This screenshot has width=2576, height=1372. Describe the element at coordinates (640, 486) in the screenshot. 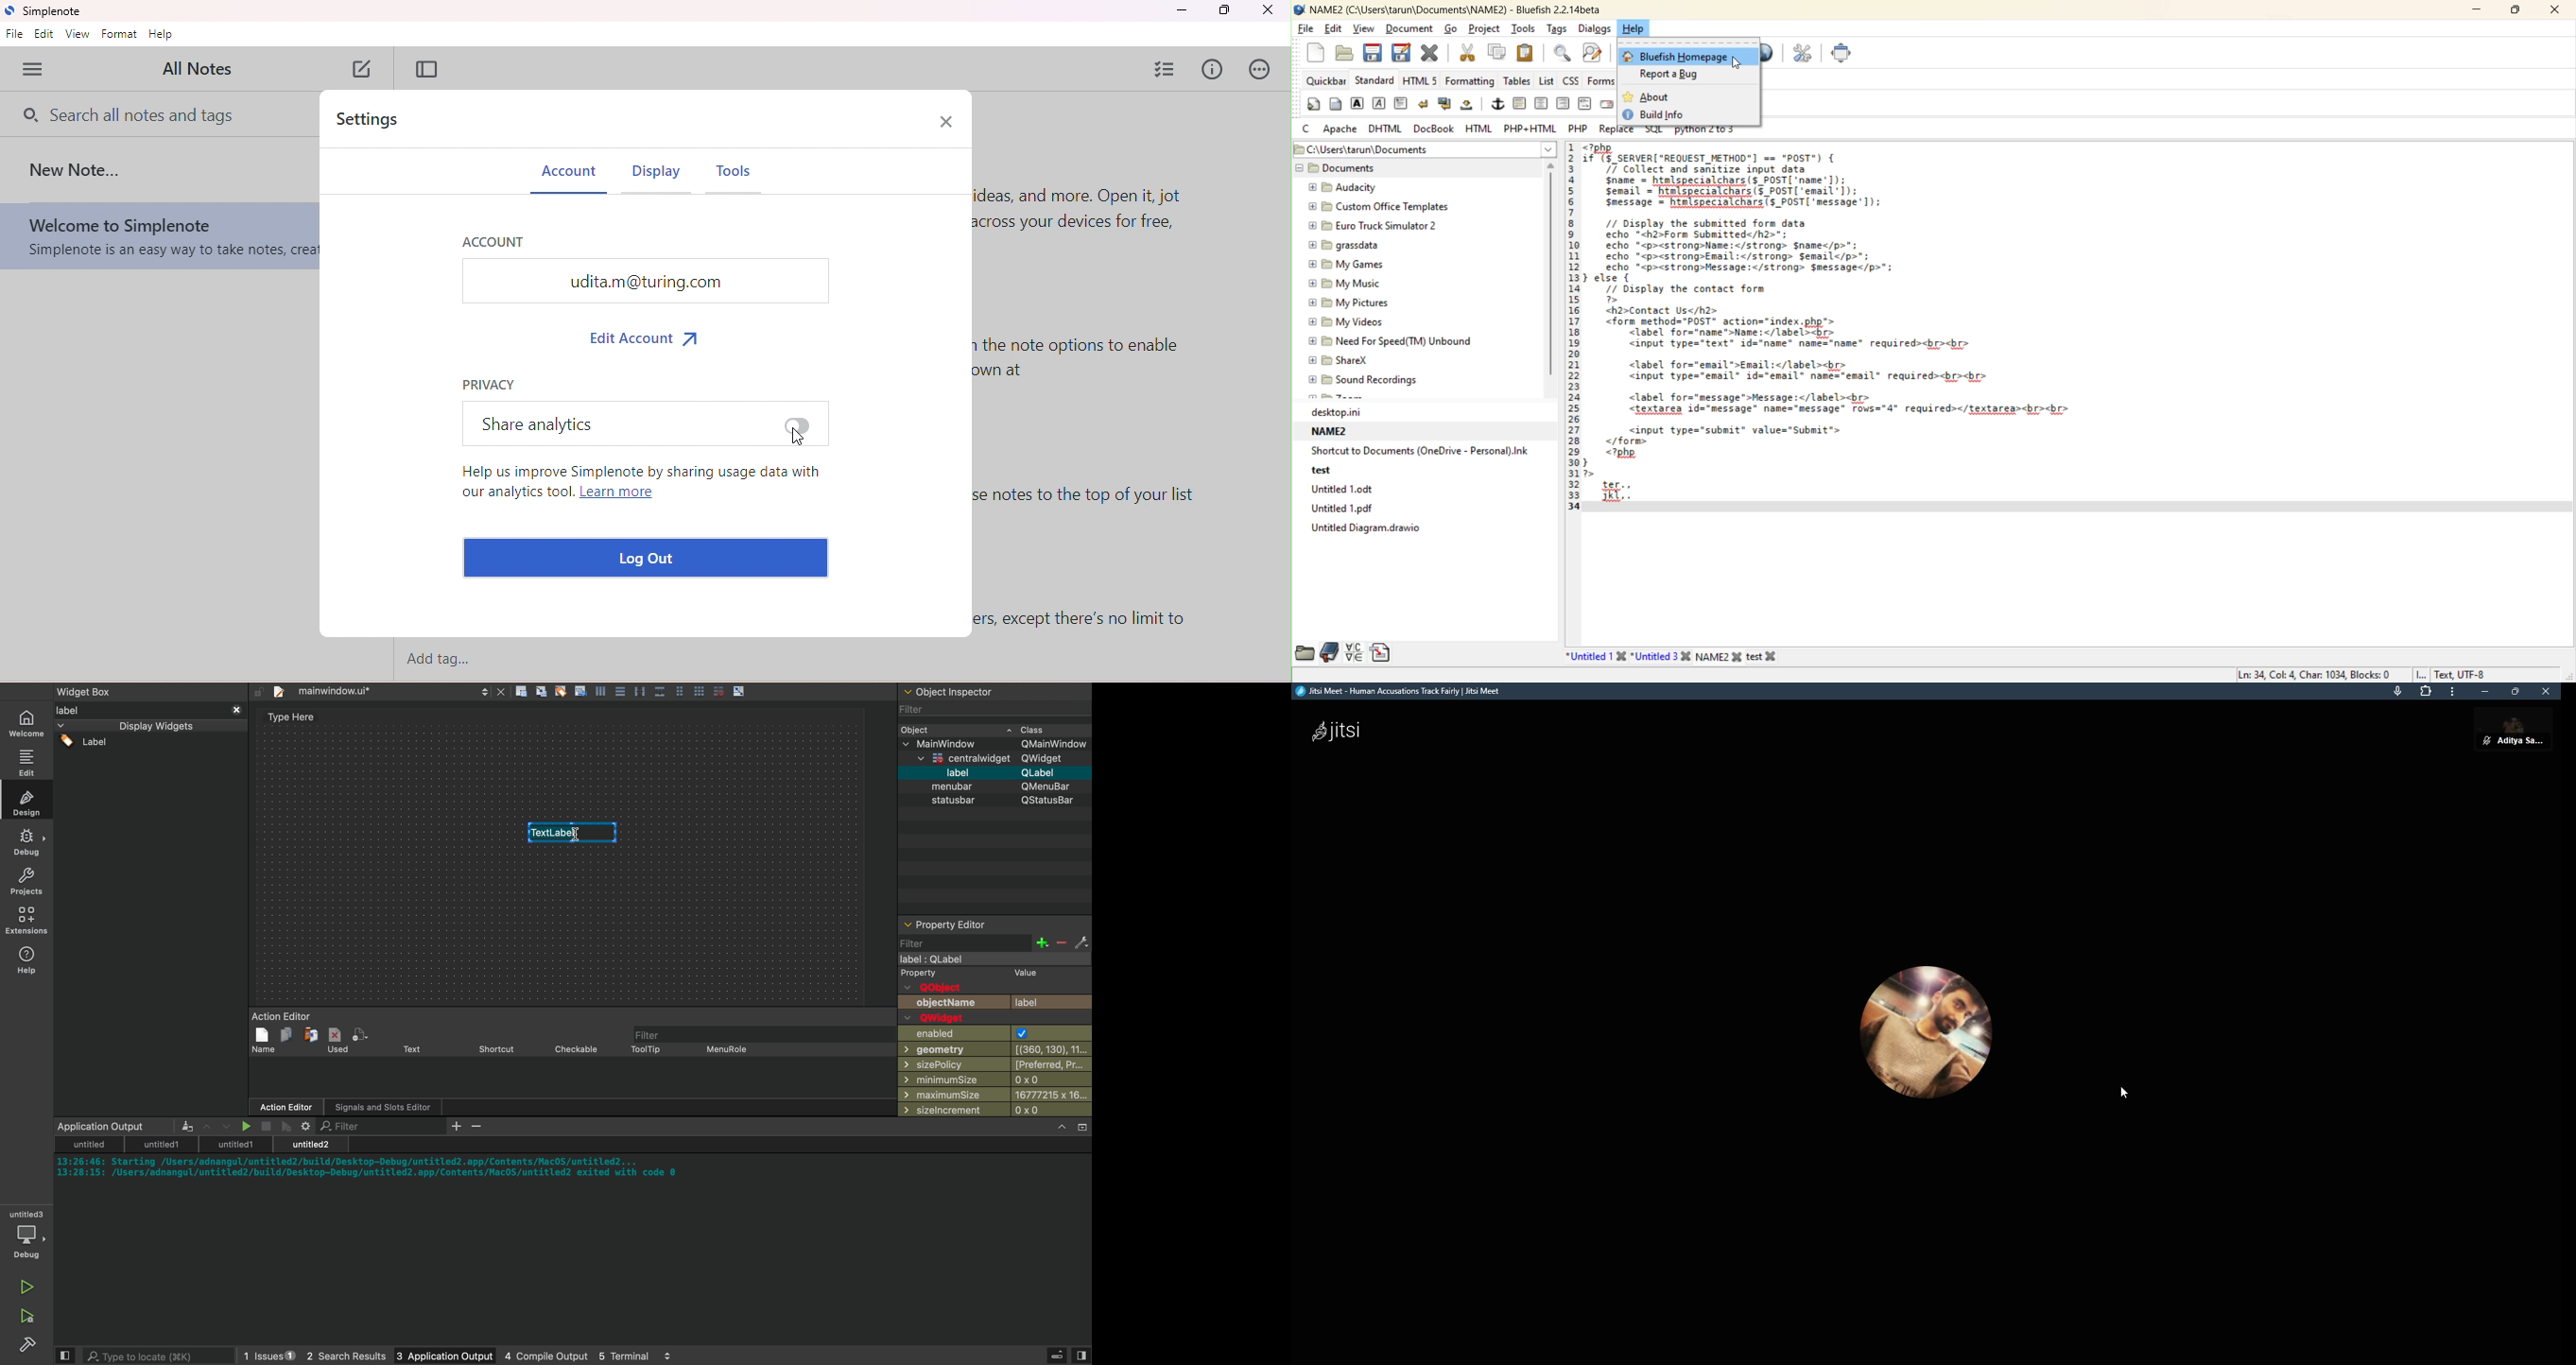

I see `text on improving simplenote` at that location.